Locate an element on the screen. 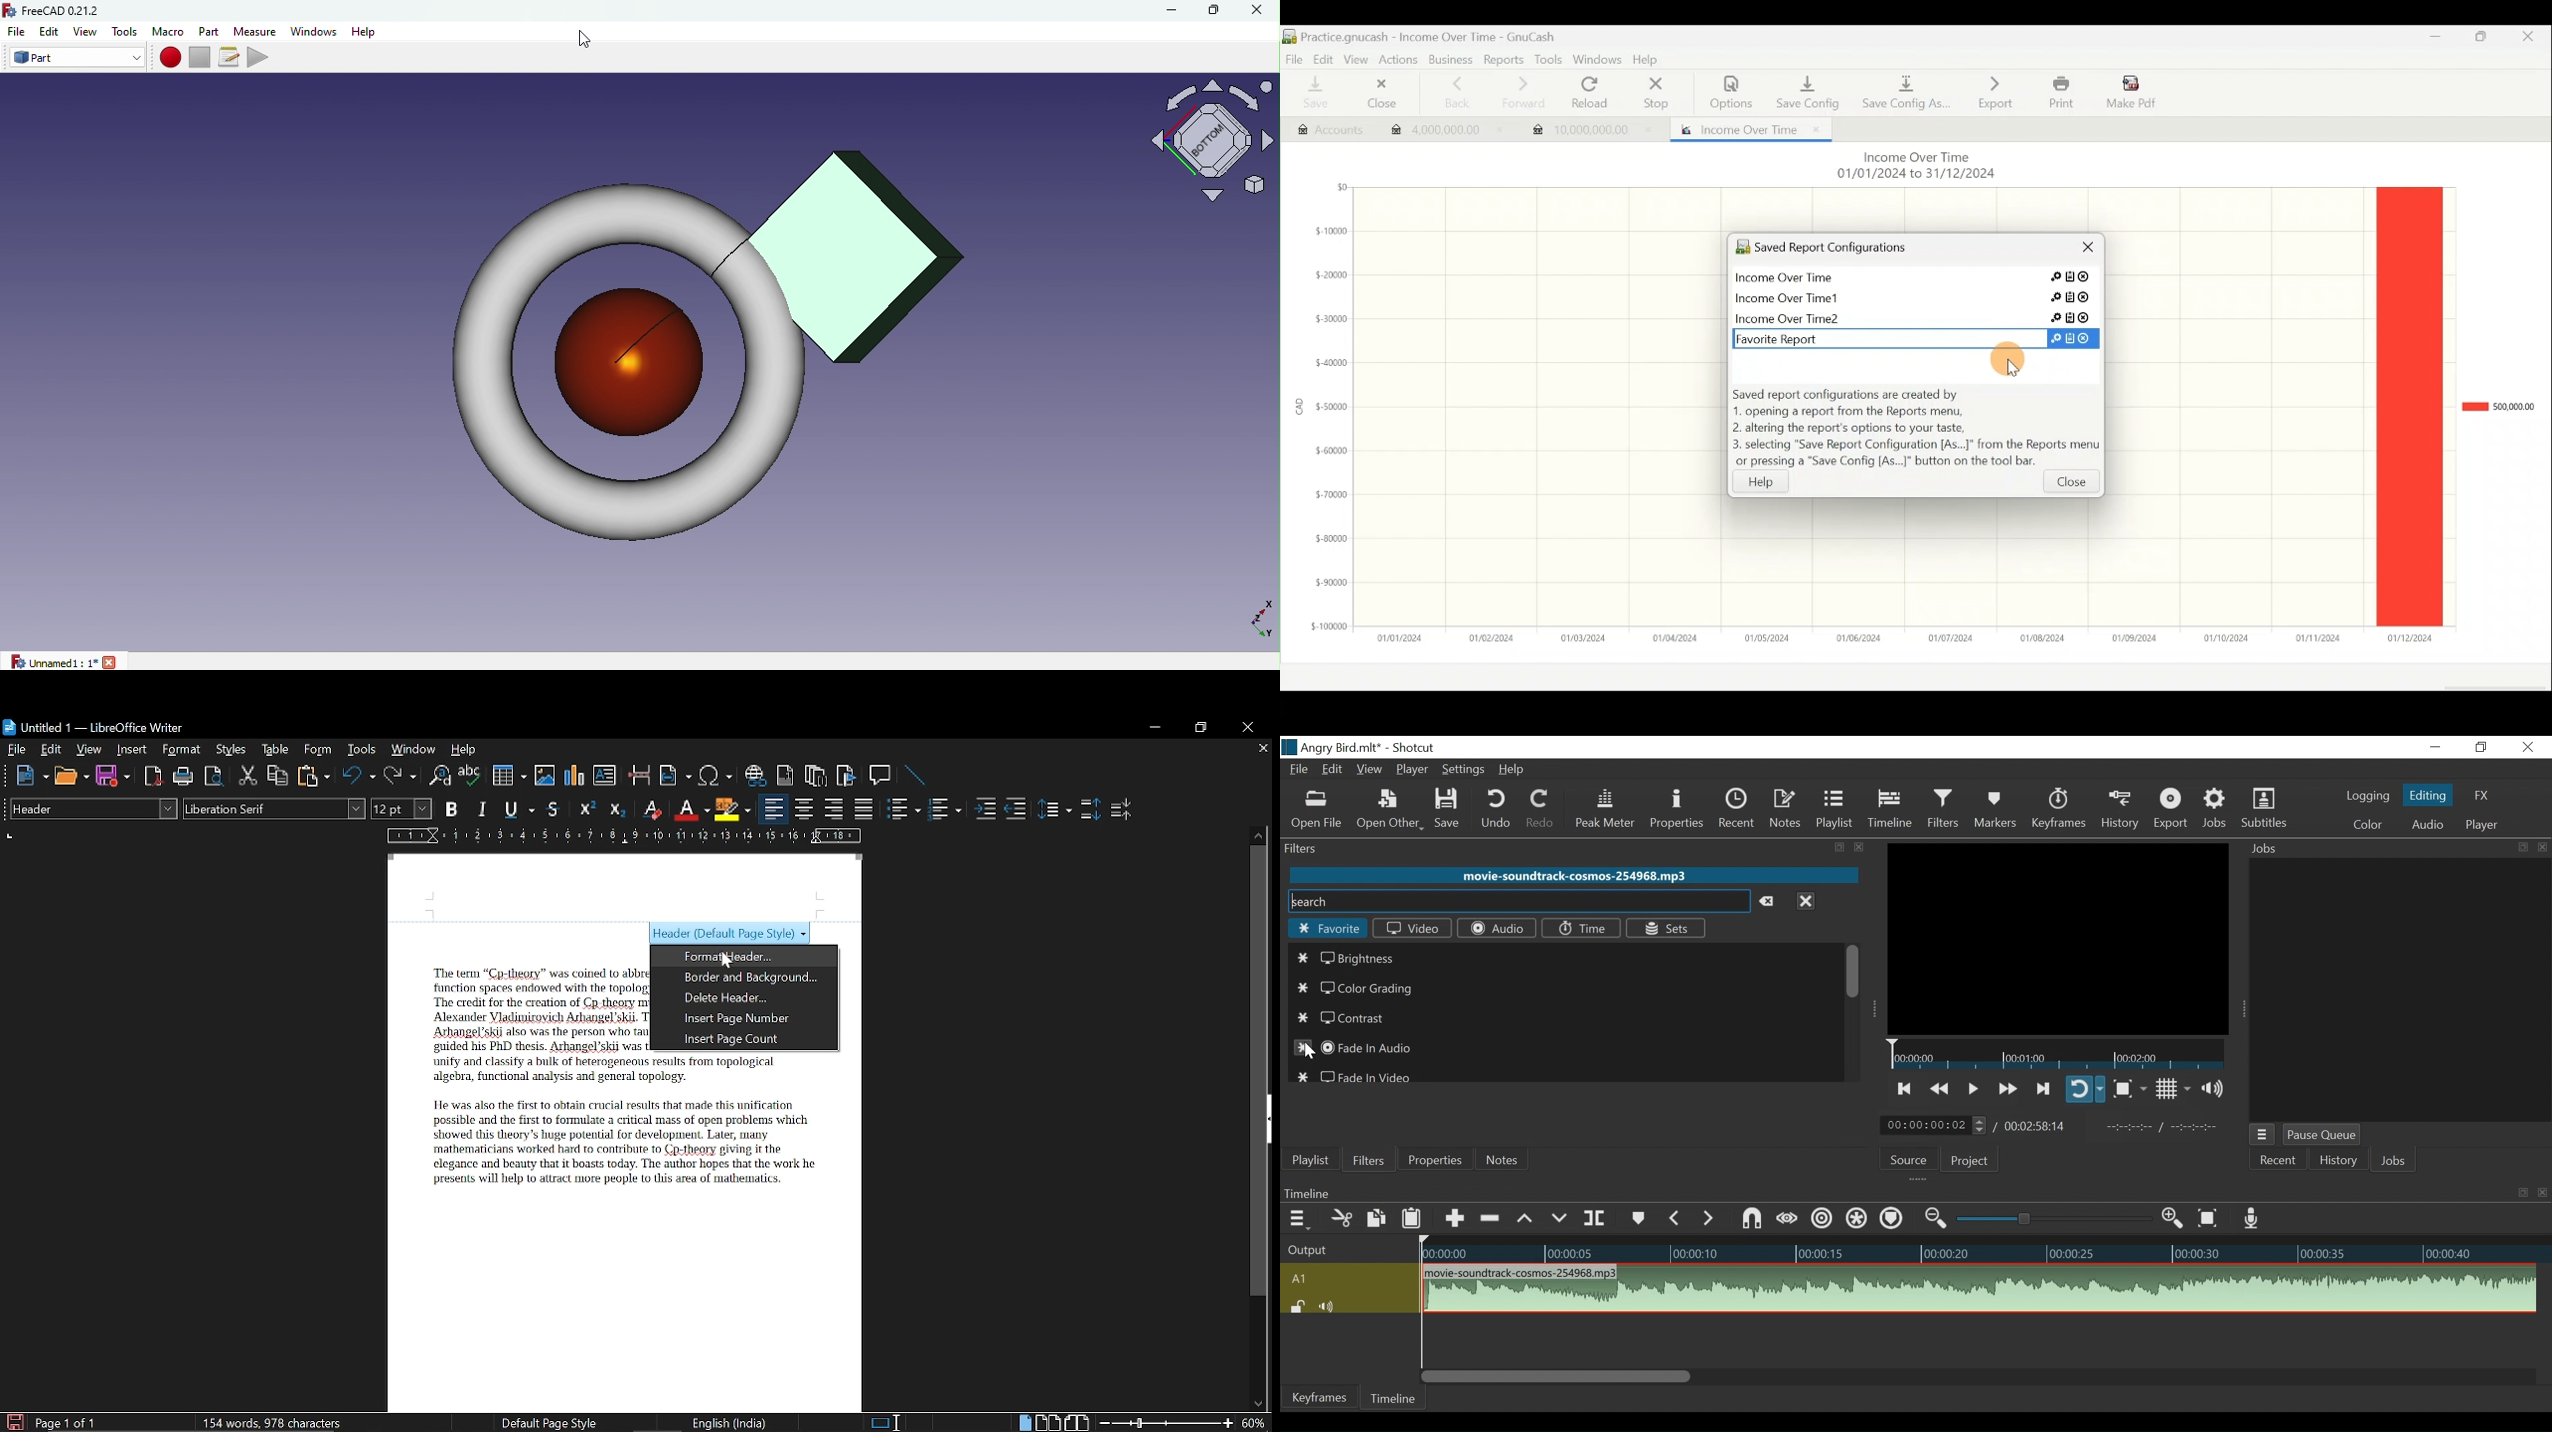  Close is located at coordinates (1247, 728).